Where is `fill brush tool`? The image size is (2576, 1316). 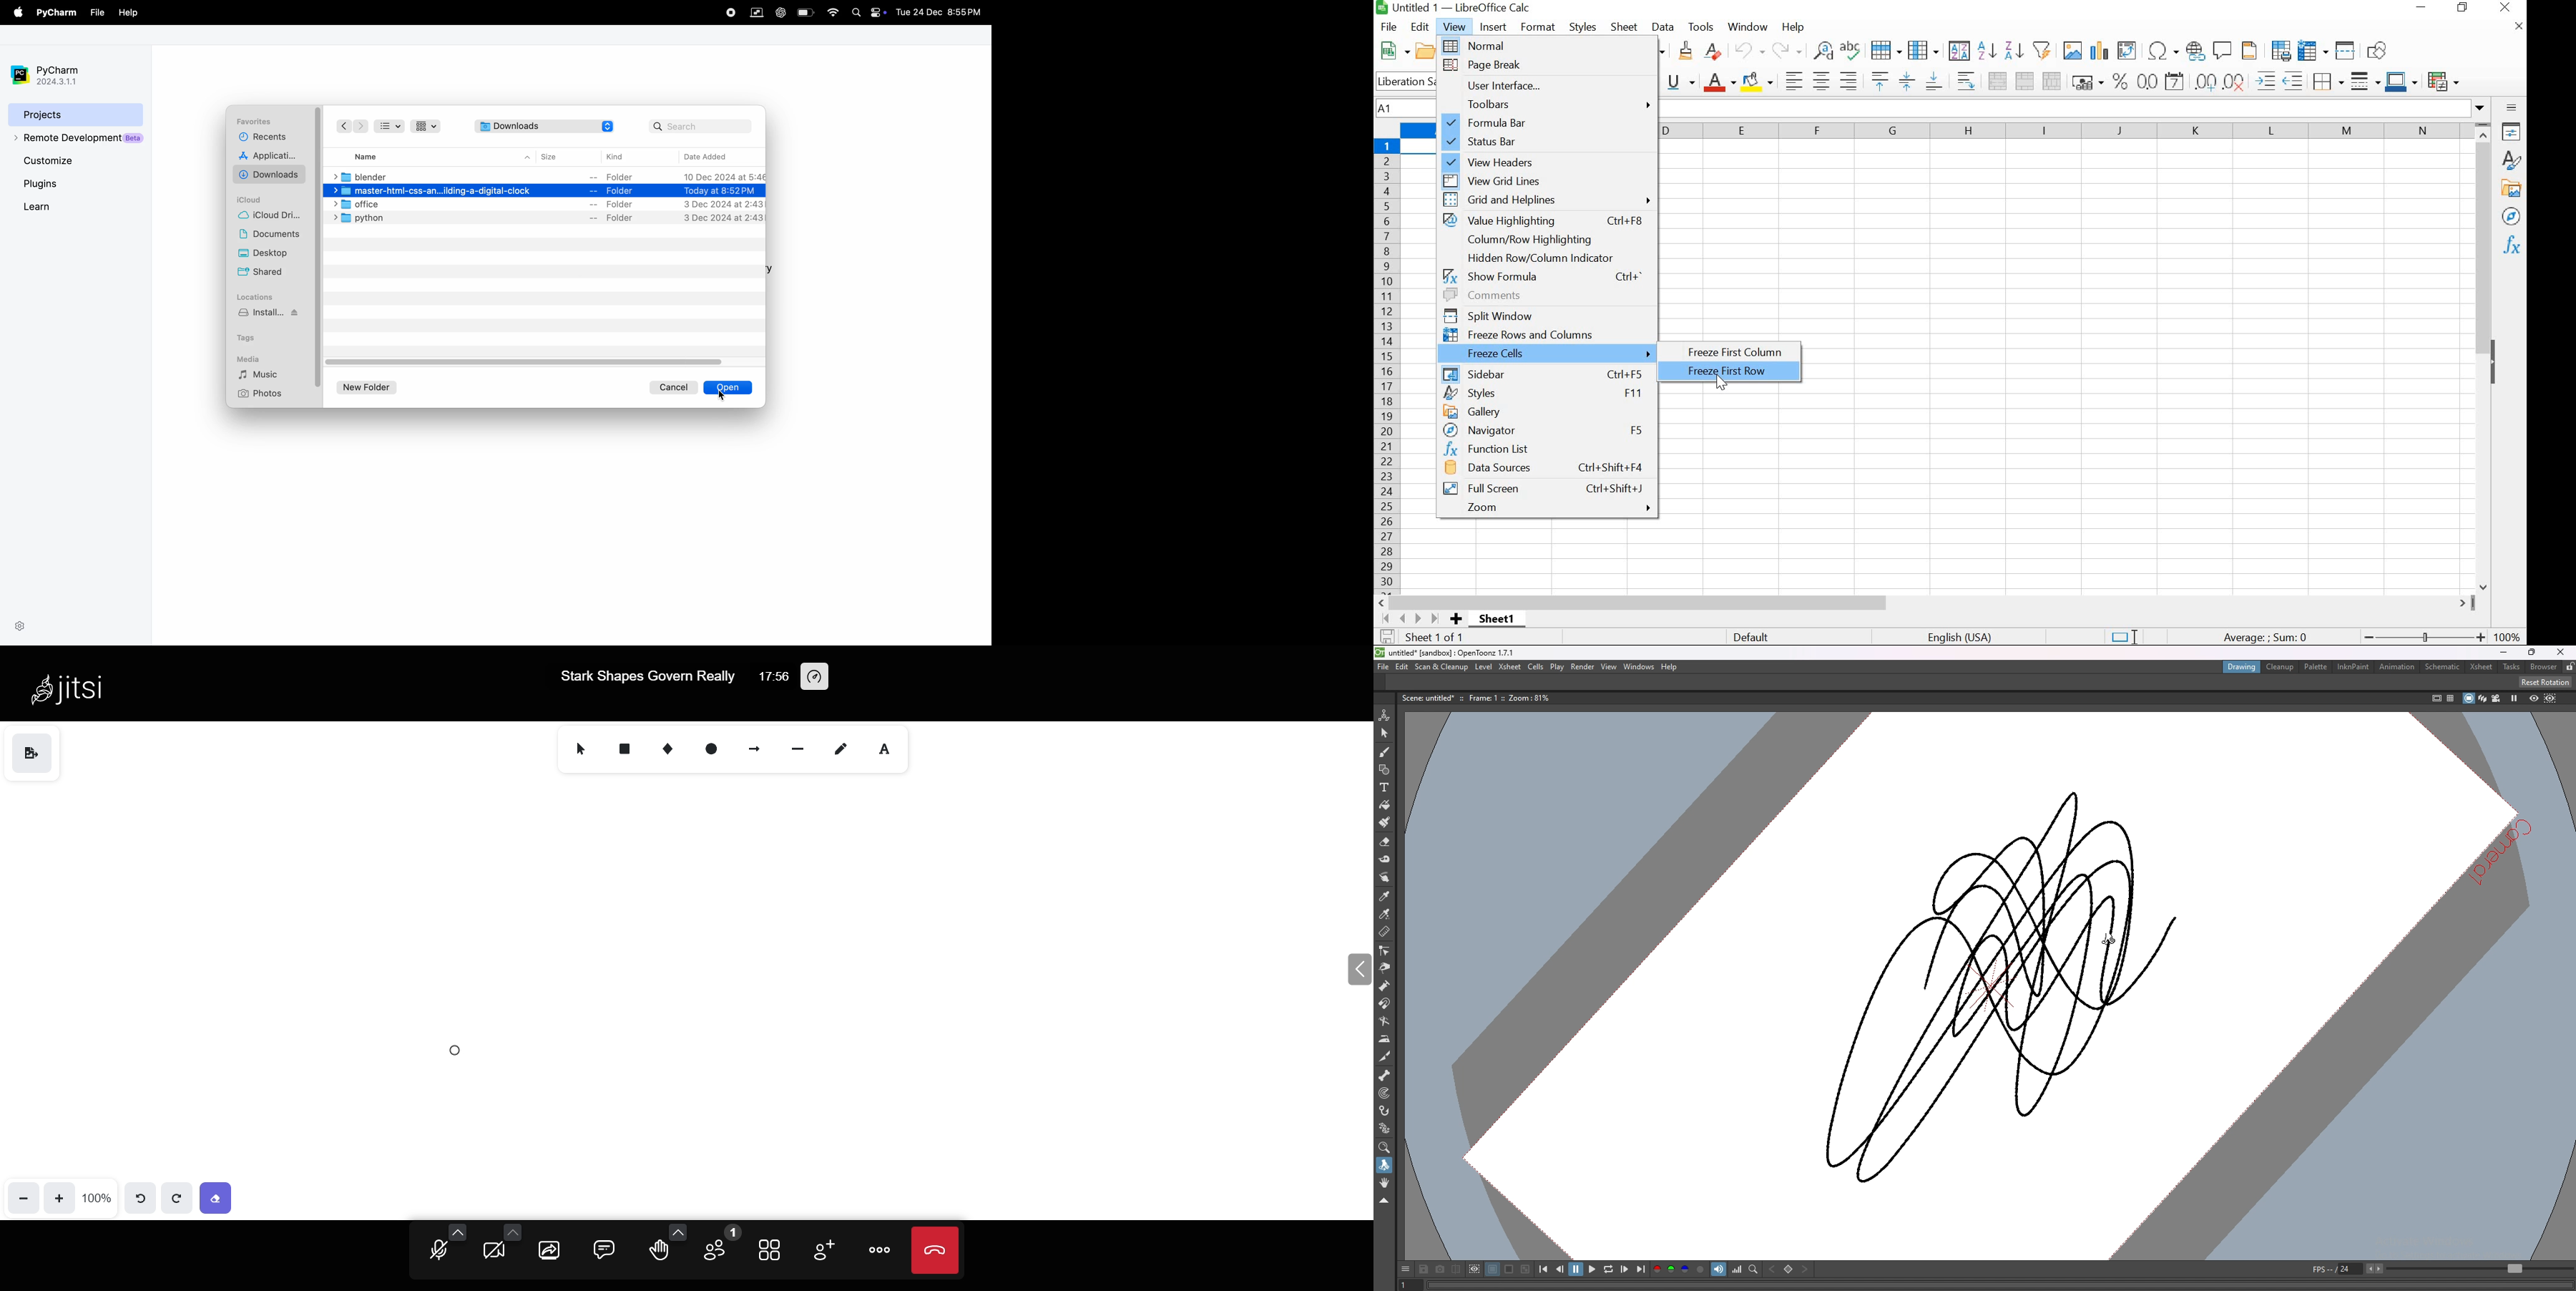 fill brush tool is located at coordinates (1385, 822).